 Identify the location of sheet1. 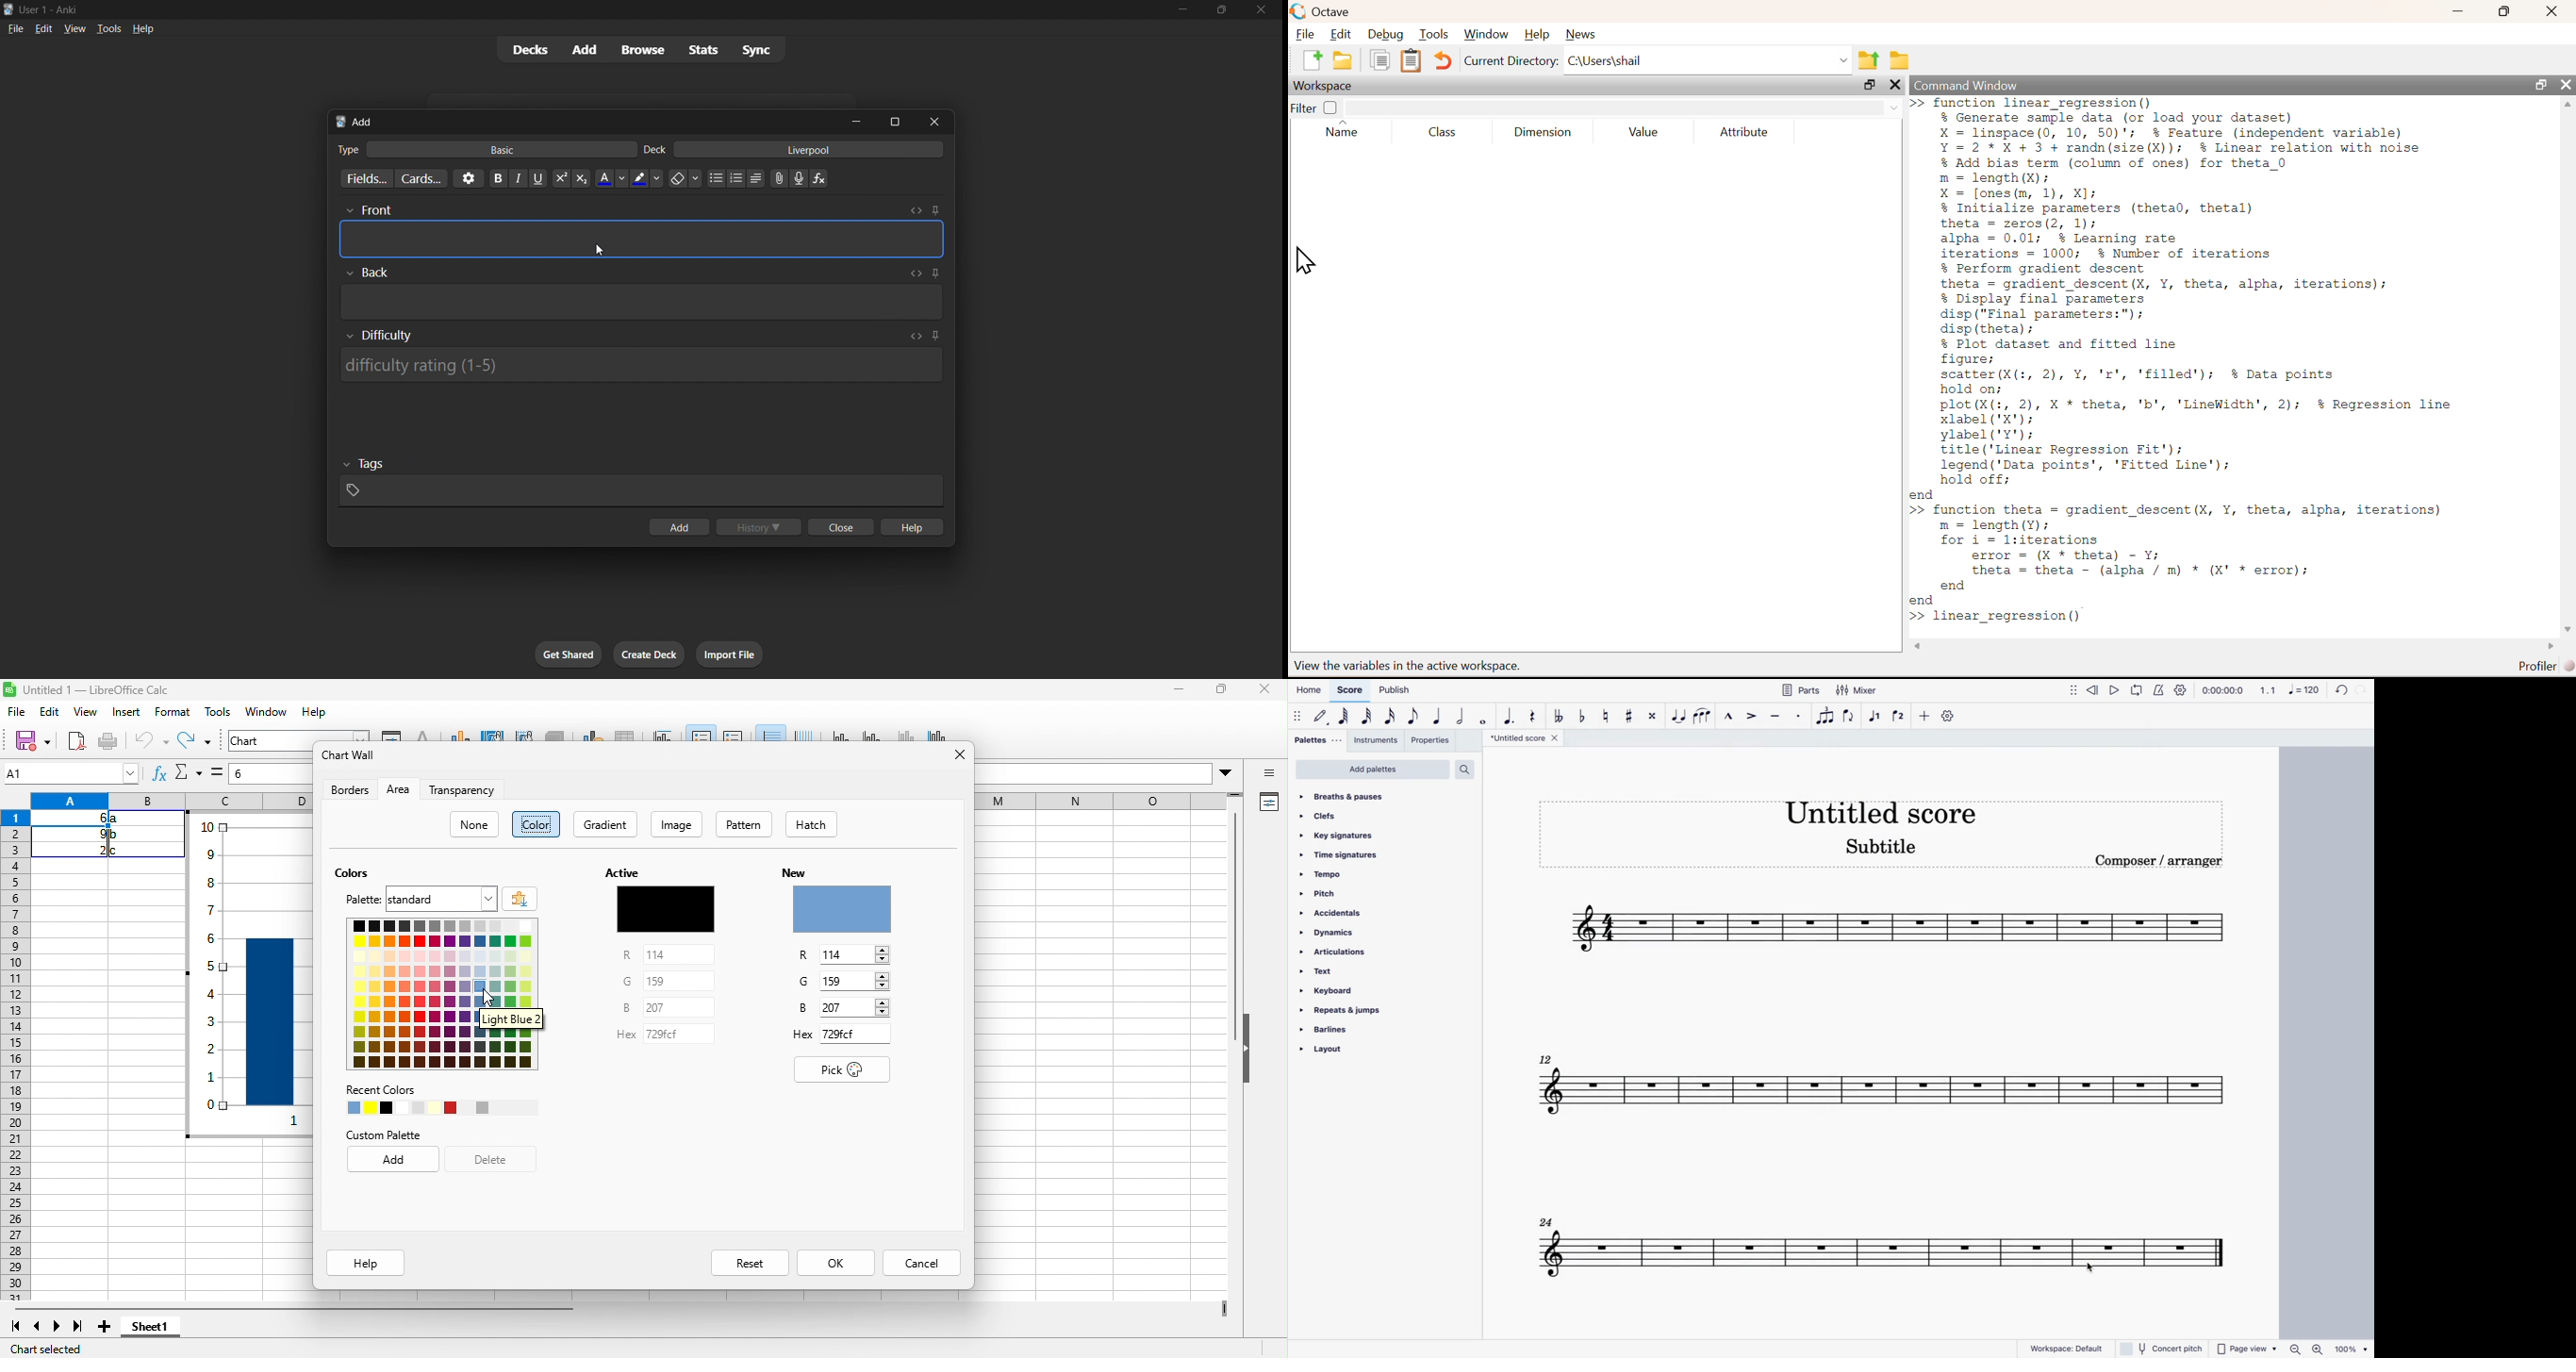
(170, 1332).